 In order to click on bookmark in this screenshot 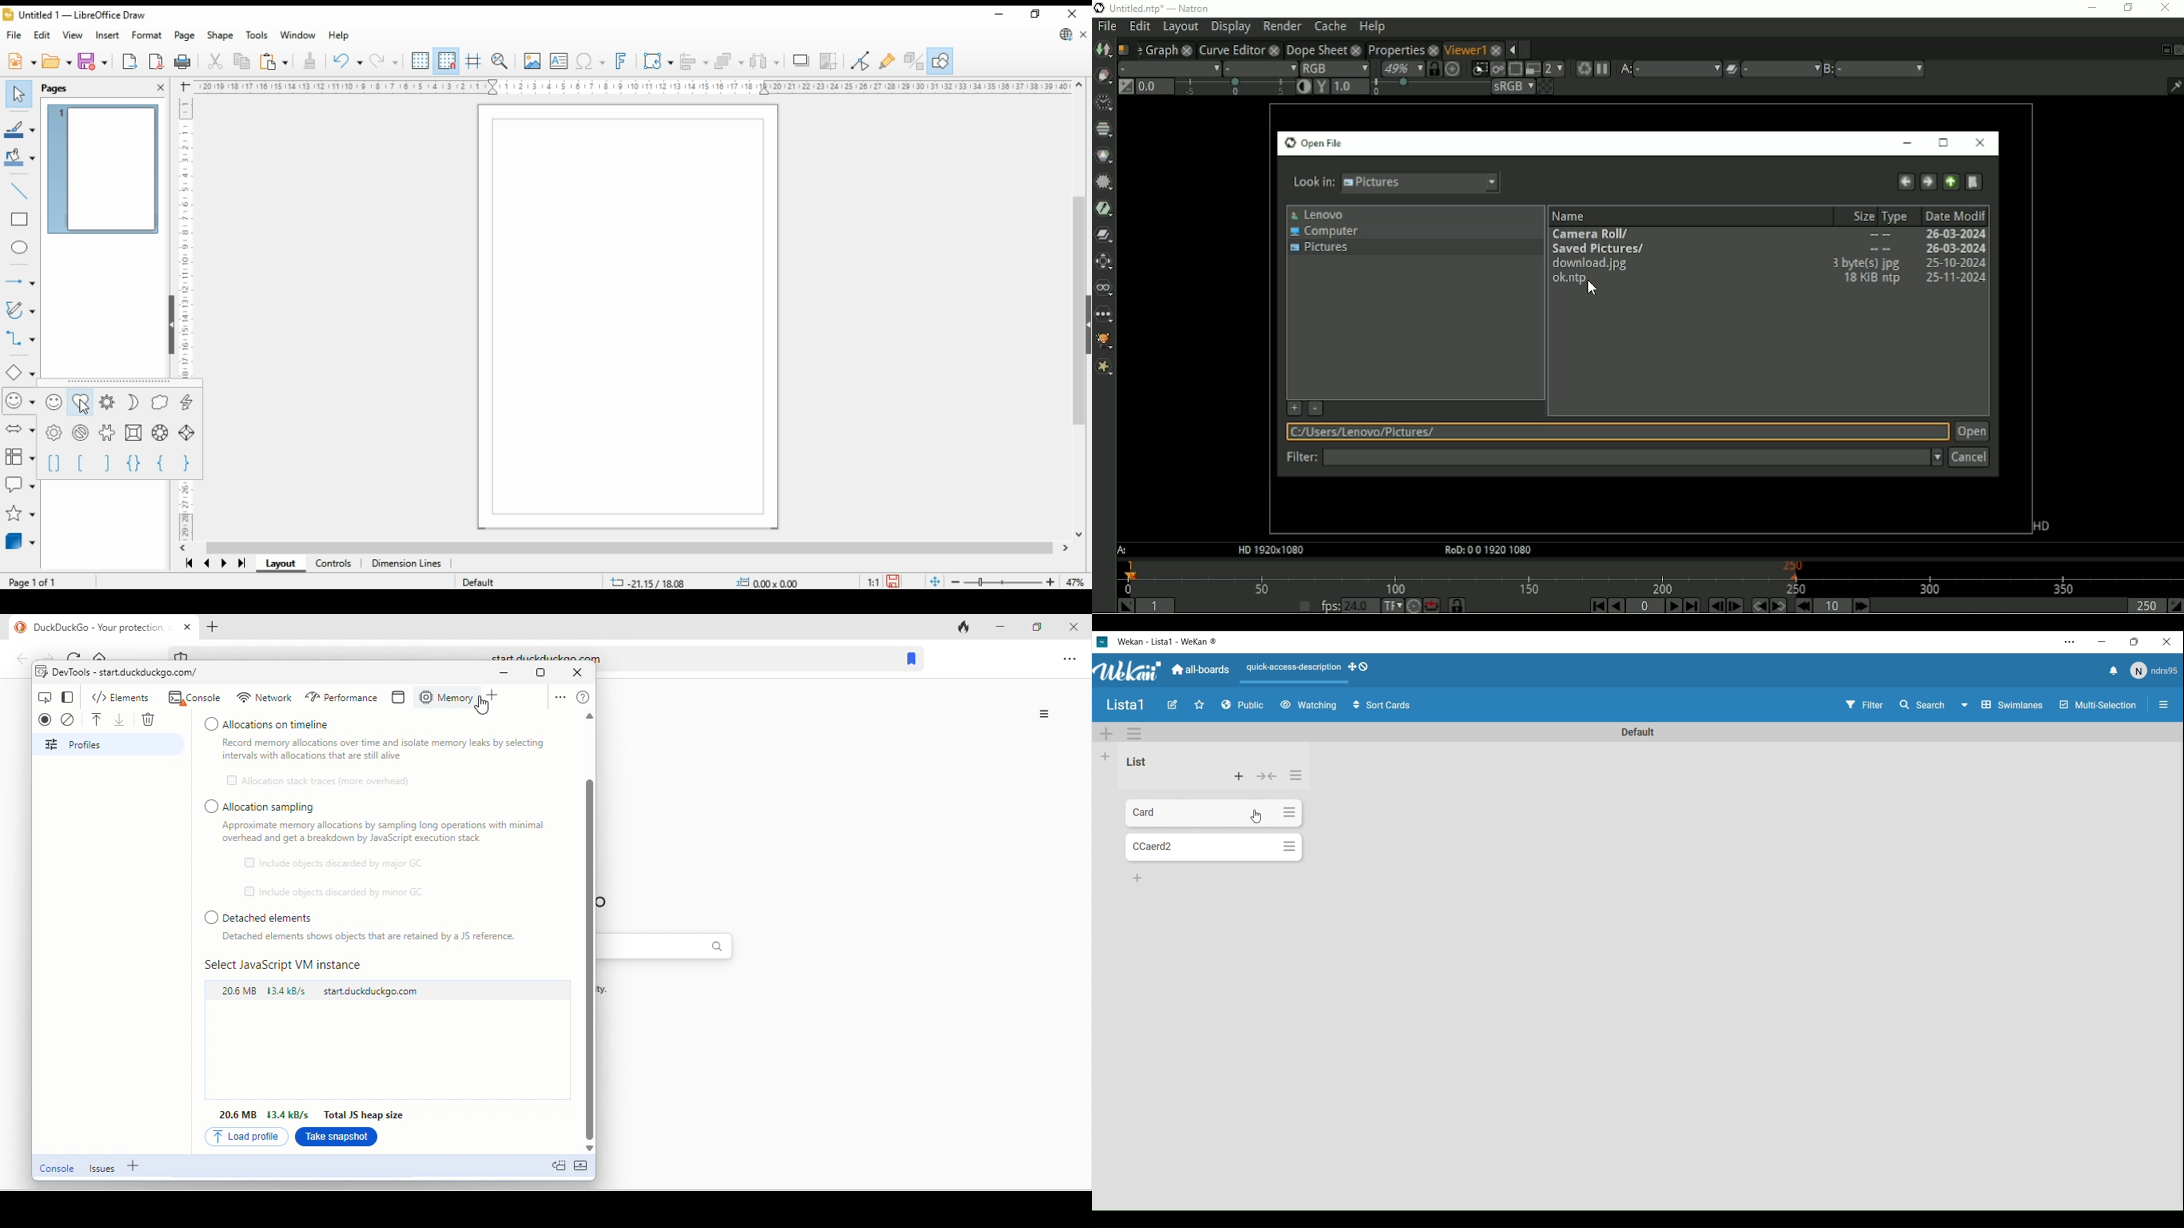, I will do `click(911, 660)`.